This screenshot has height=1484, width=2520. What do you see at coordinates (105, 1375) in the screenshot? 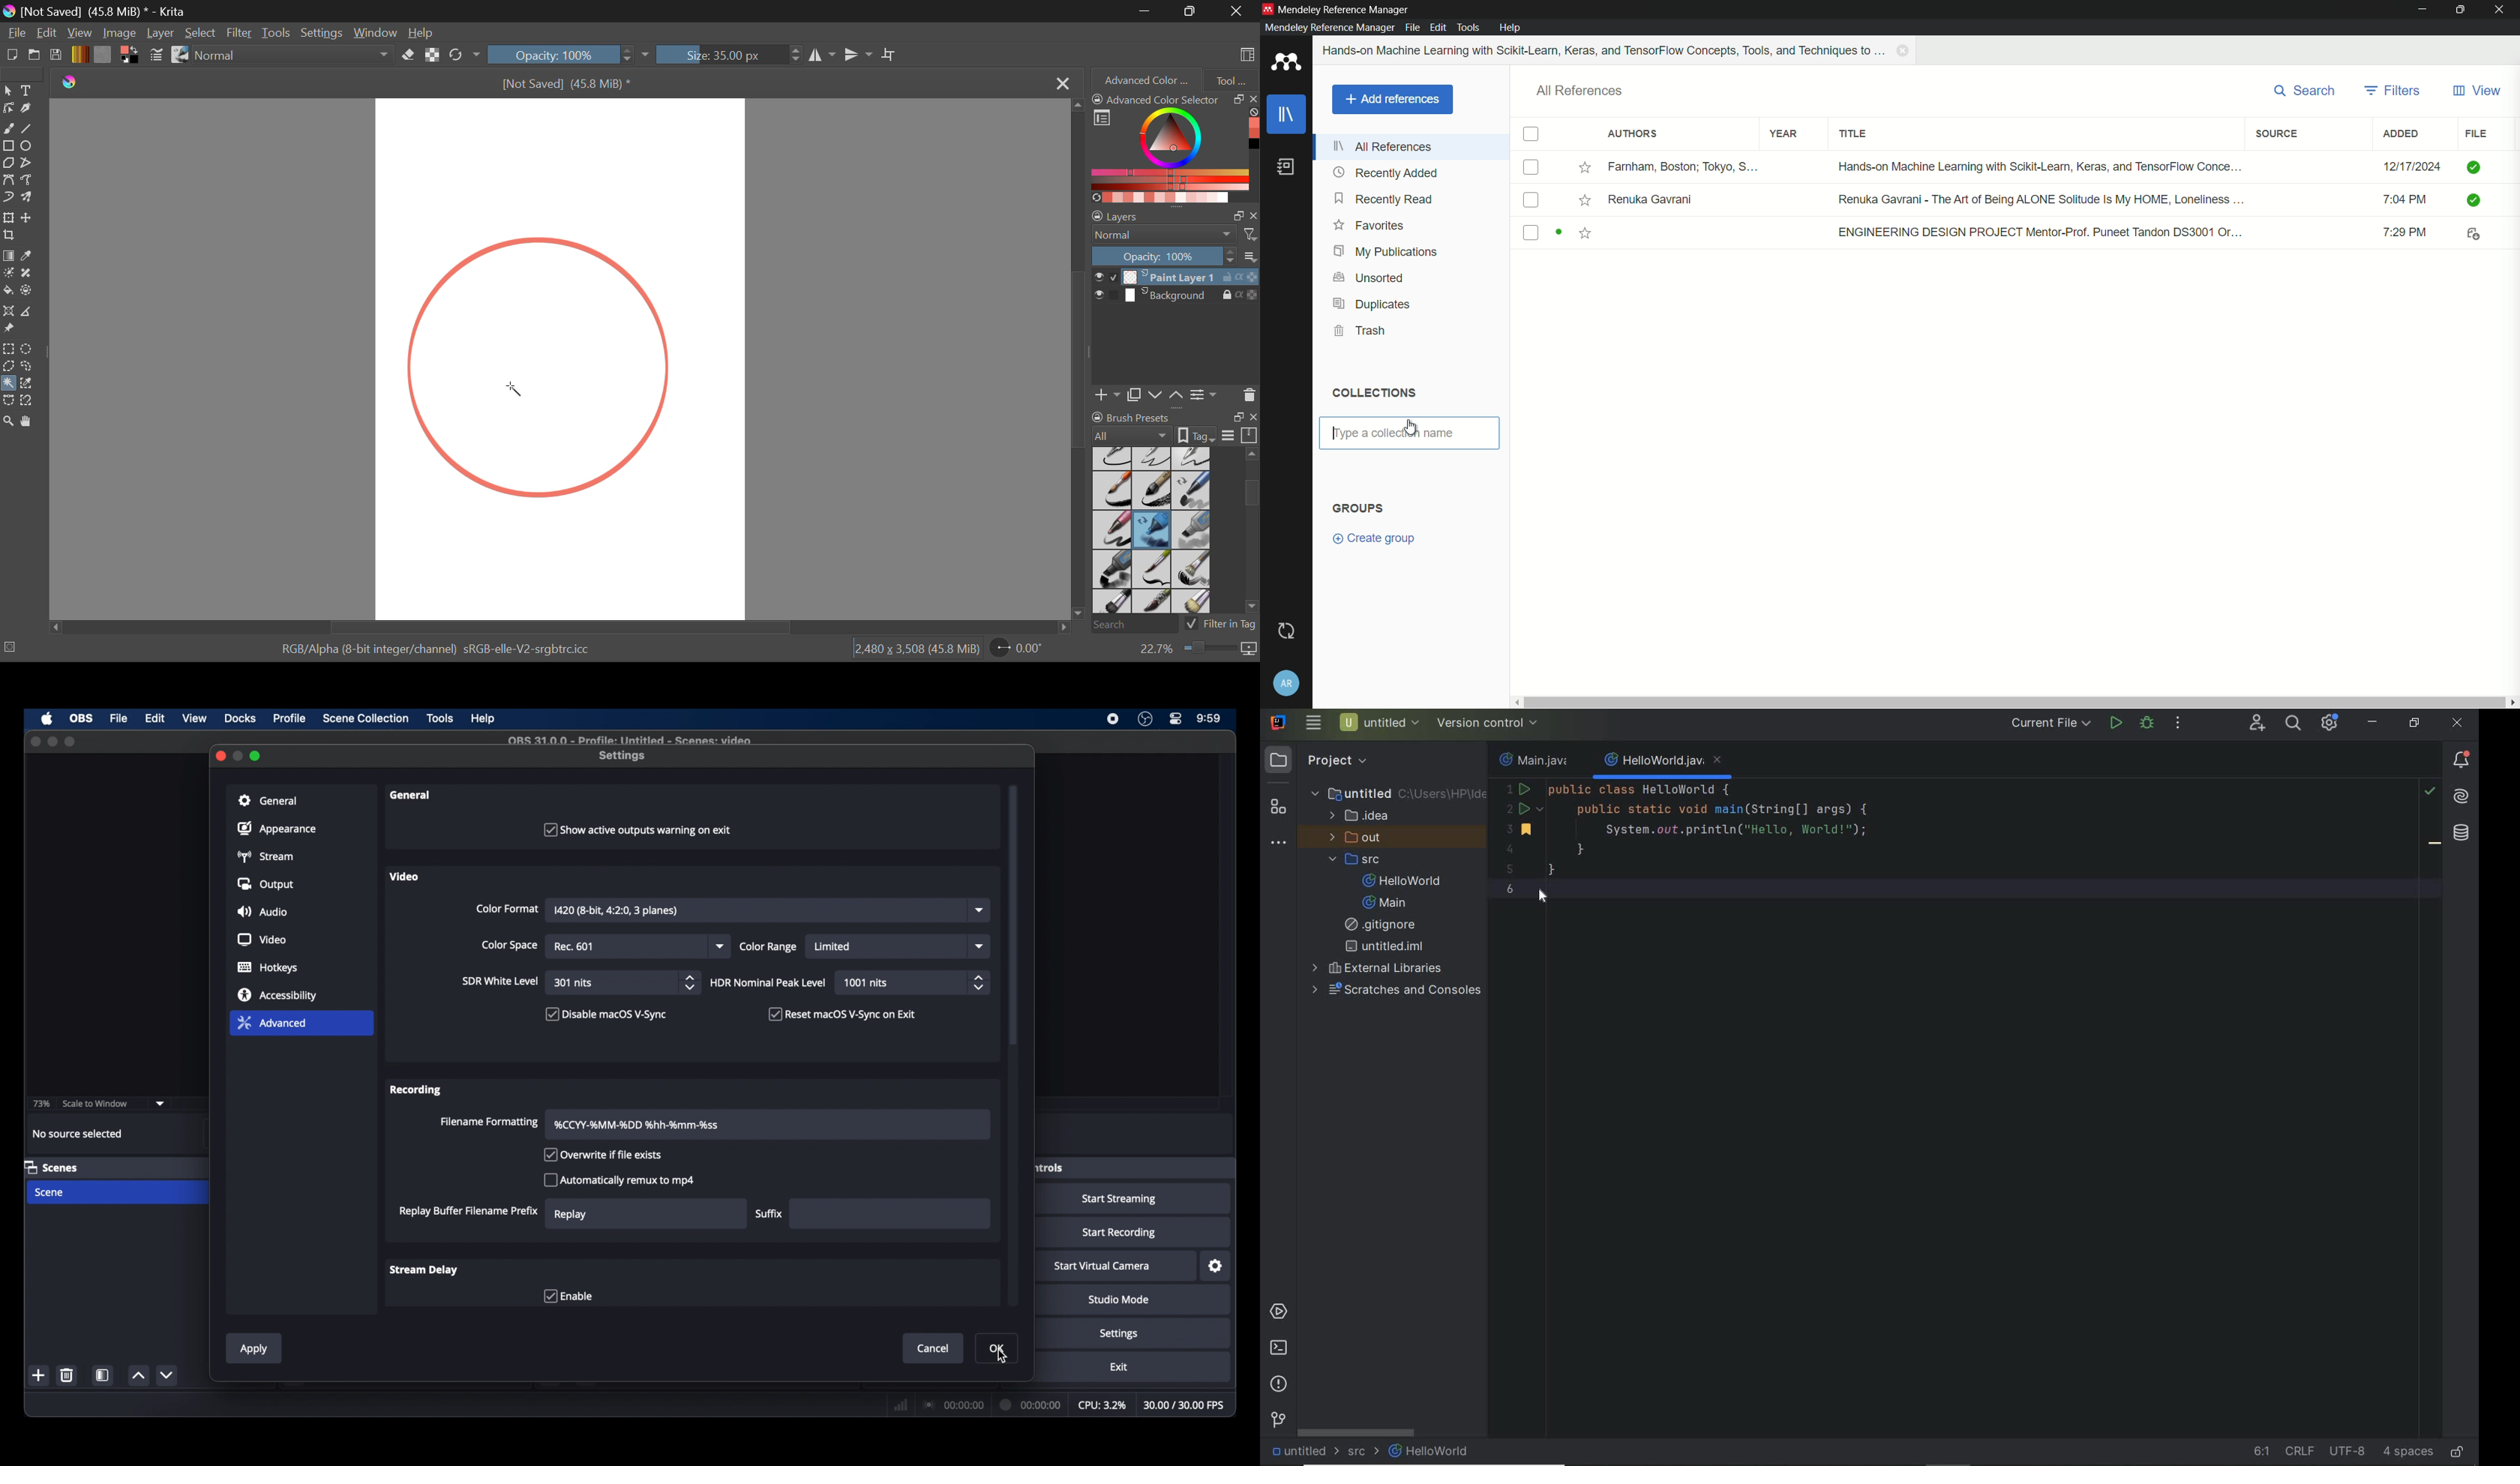
I see `scene filters` at bounding box center [105, 1375].